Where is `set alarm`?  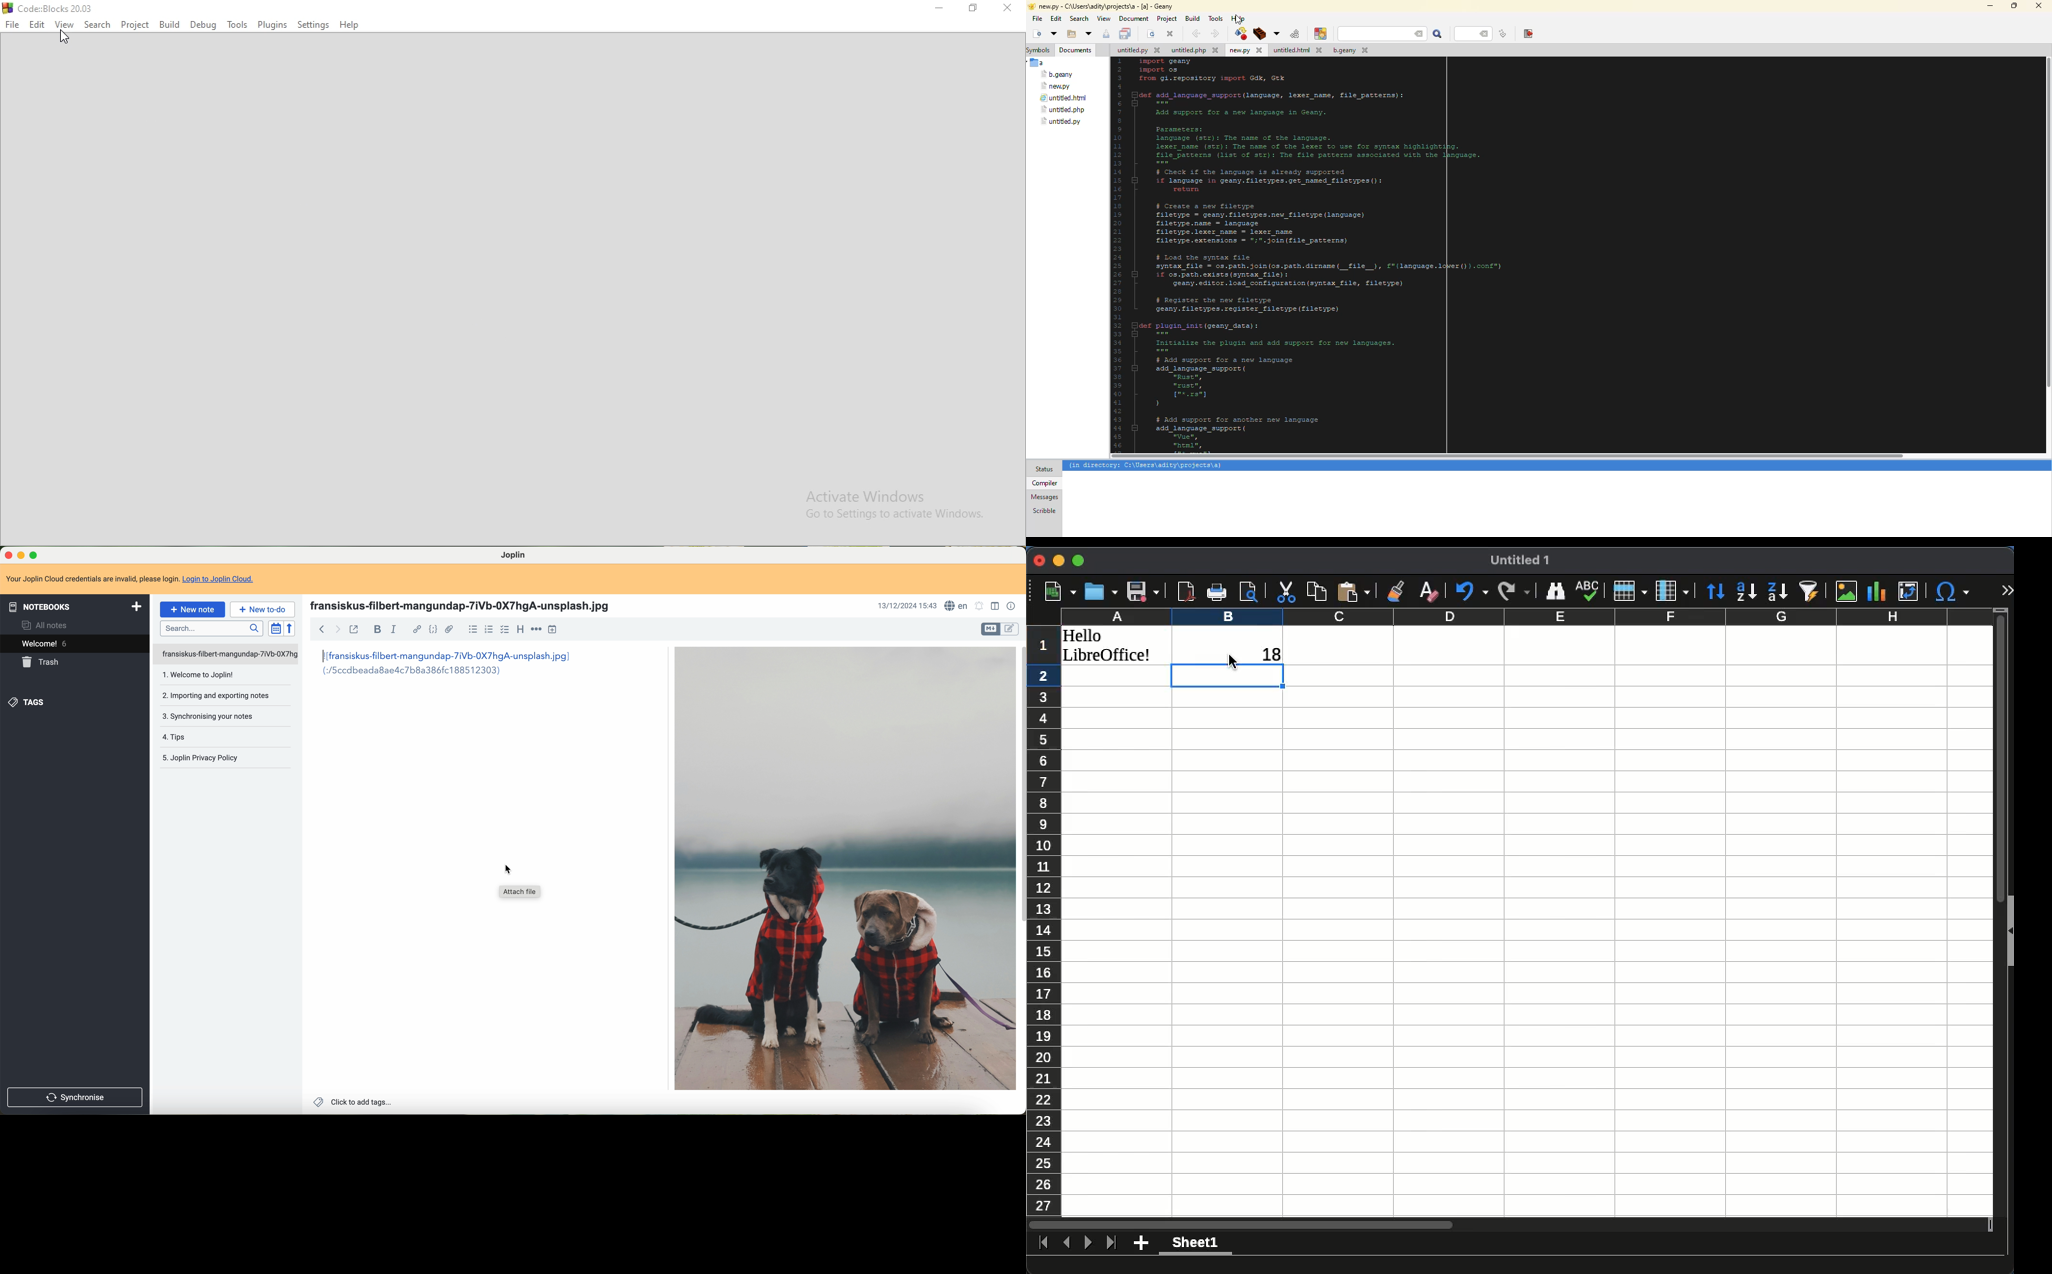
set alarm is located at coordinates (979, 606).